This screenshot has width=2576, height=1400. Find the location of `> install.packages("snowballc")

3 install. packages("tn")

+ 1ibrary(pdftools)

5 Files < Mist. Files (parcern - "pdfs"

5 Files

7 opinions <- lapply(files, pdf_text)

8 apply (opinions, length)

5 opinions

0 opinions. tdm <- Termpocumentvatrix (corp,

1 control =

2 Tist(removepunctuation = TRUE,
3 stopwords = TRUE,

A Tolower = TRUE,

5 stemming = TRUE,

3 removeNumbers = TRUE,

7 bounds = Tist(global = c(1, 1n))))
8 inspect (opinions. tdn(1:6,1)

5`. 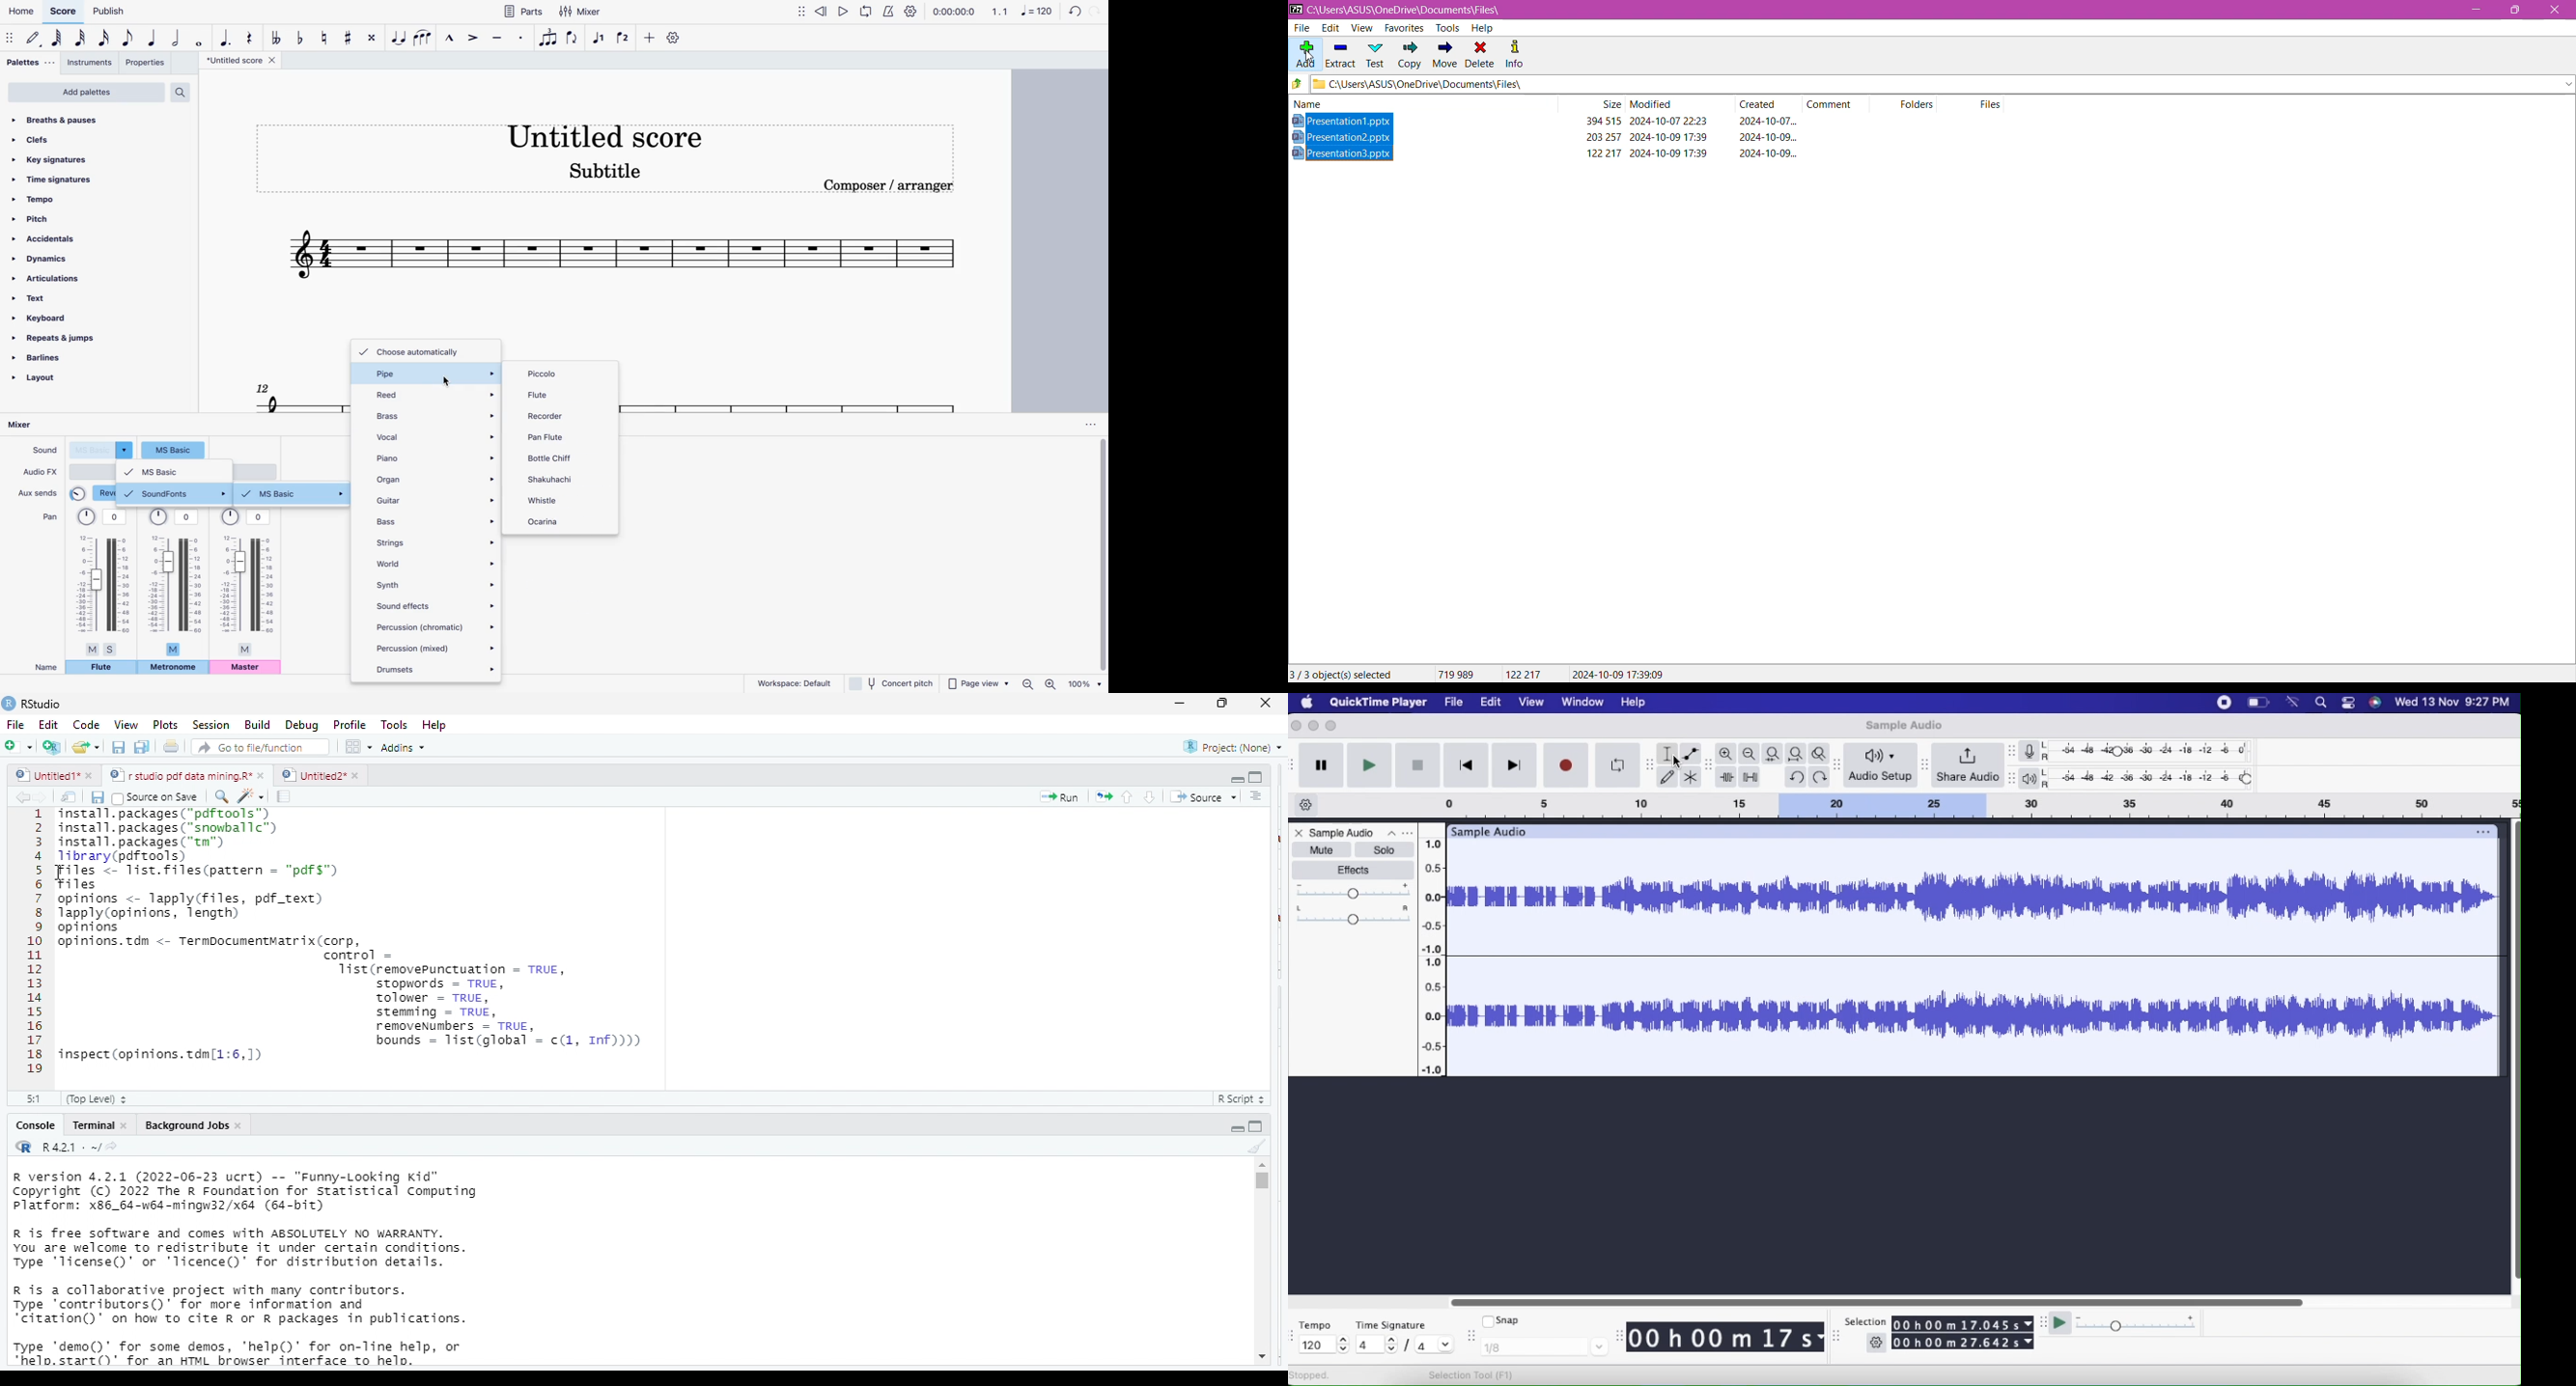

> install.packages("snowballc")

3 install. packages("tn")

+ 1ibrary(pdftools)

5 Files < Mist. Files (parcern - "pdfs"

5 Files

7 opinions <- lapply(files, pdf_text)

8 apply (opinions, length)

5 opinions

0 opinions. tdm <- Termpocumentvatrix (corp,

1 control =

2 Tist(removepunctuation = TRUE,
3 stopwords = TRUE,

A Tolower = TRUE,

5 stemming = TRUE,

3 removeNumbers = TRUE,

7 bounds = Tist(global = c(1, 1n))))
8 inspect (opinions. tdn(1:6,1)

5 is located at coordinates (410, 944).